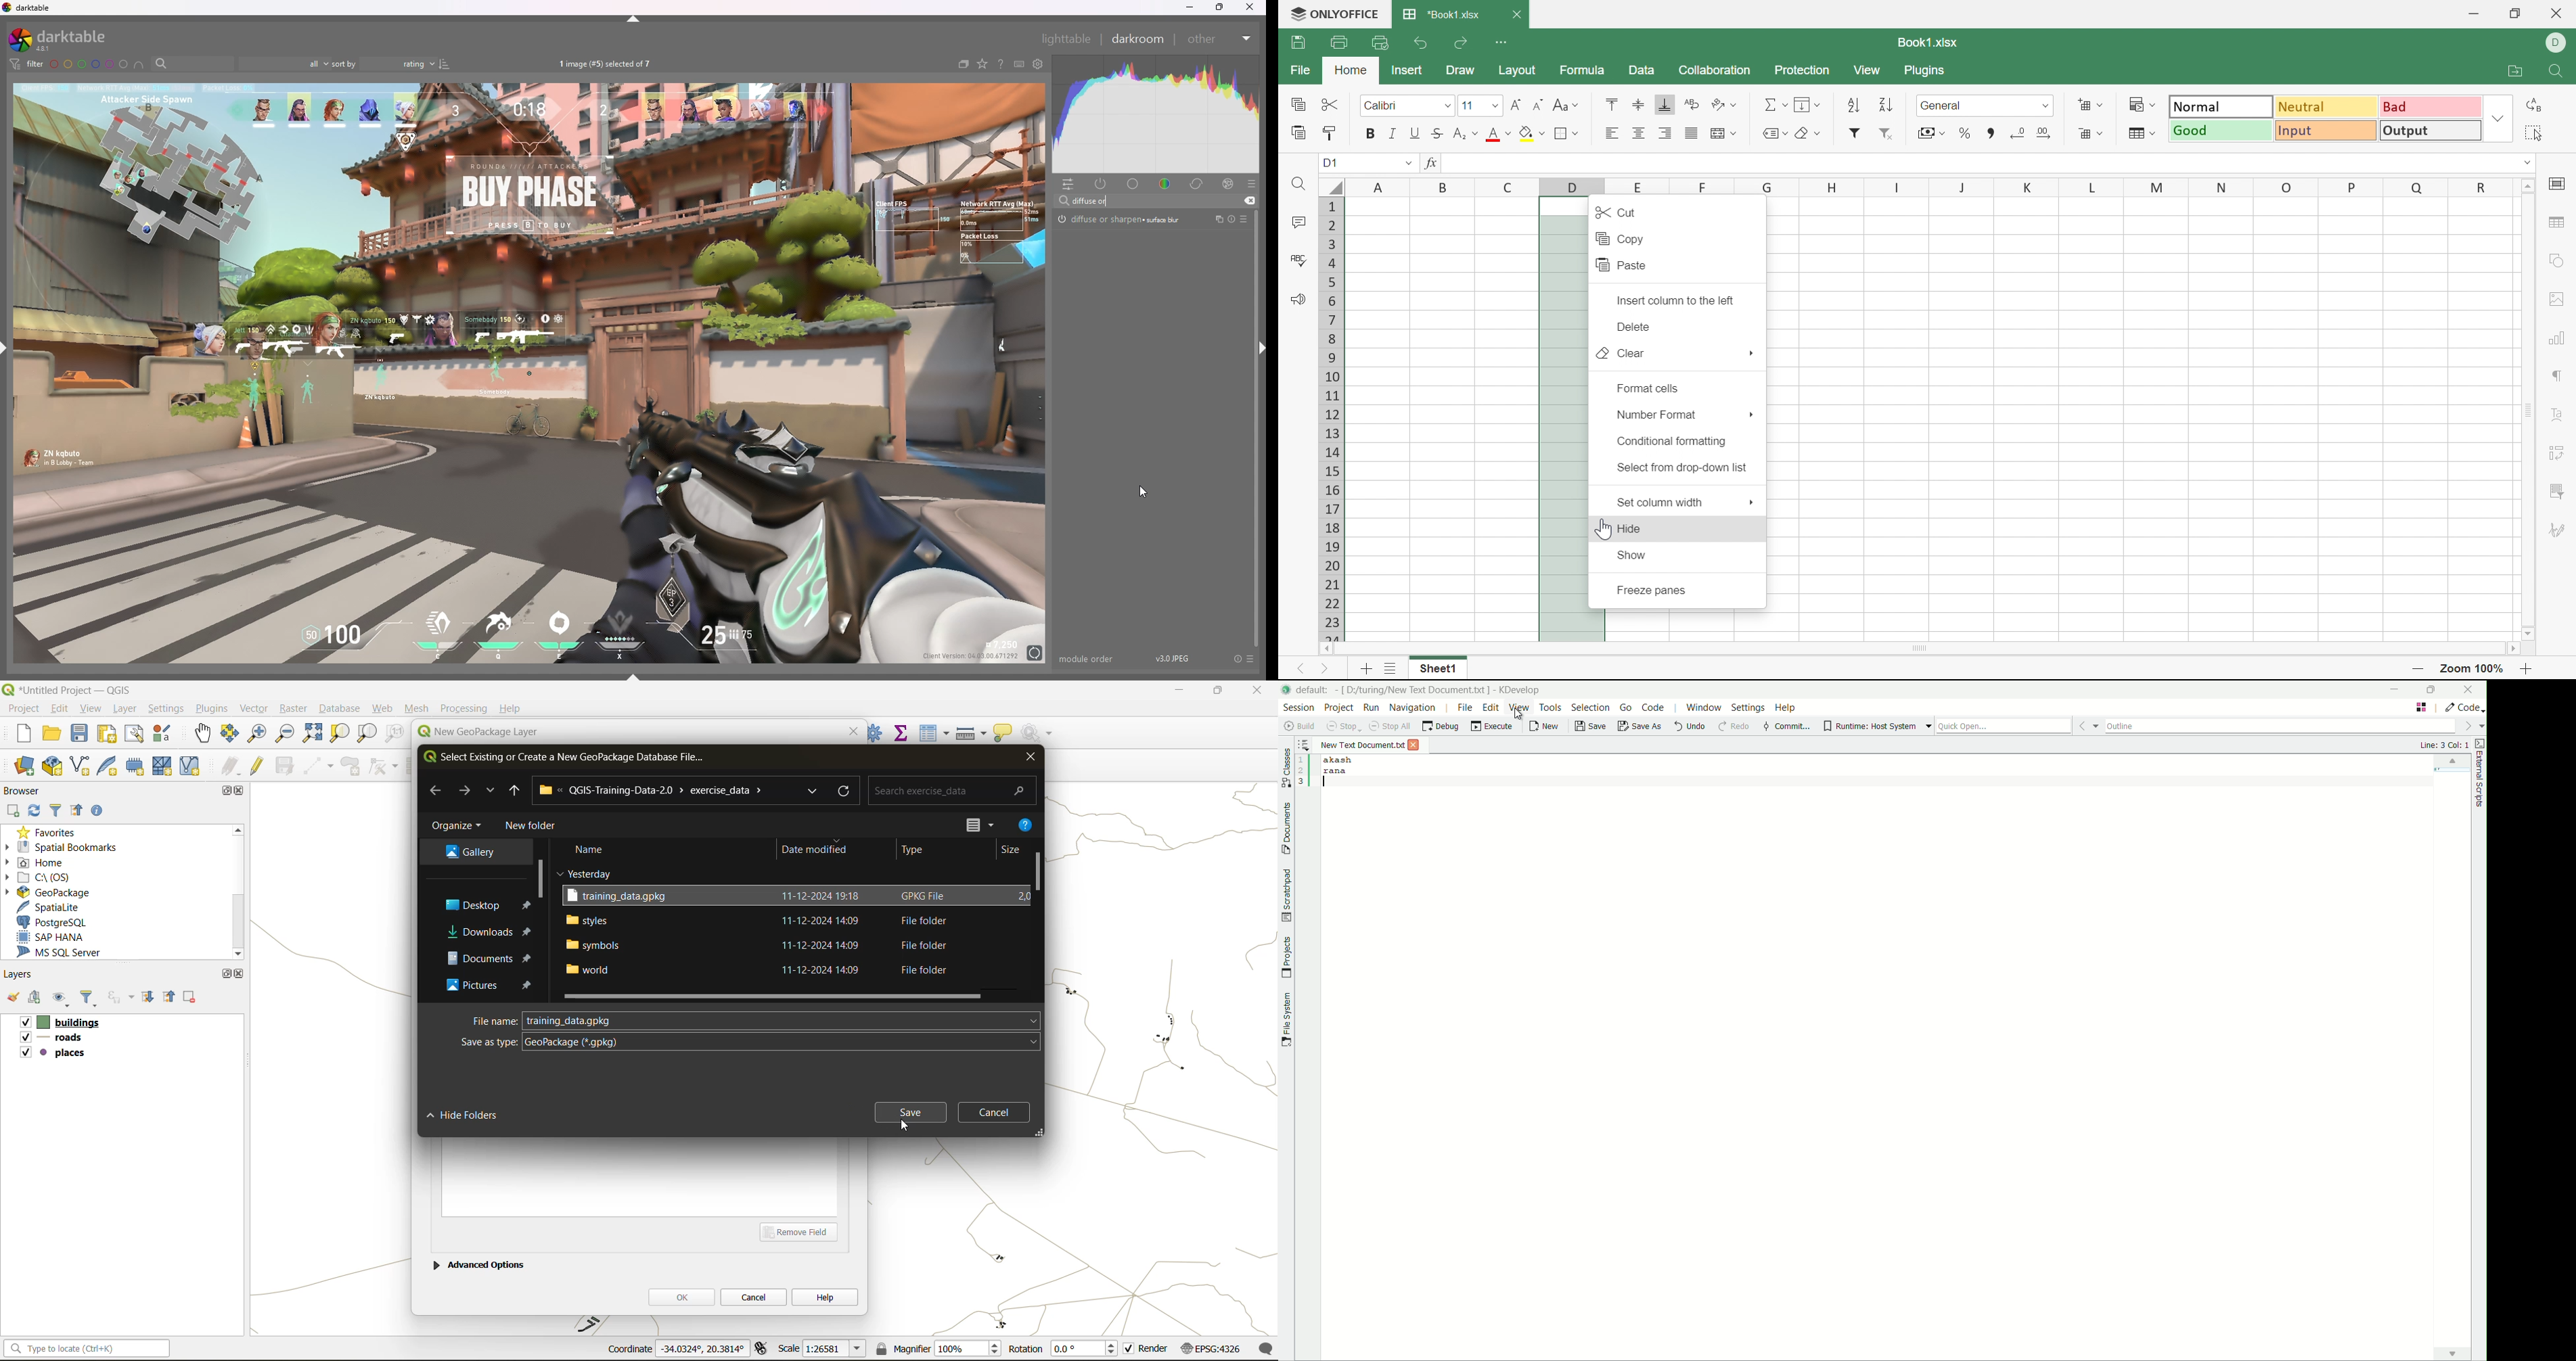 This screenshot has width=2576, height=1372. I want to click on statistical summary, so click(903, 732).